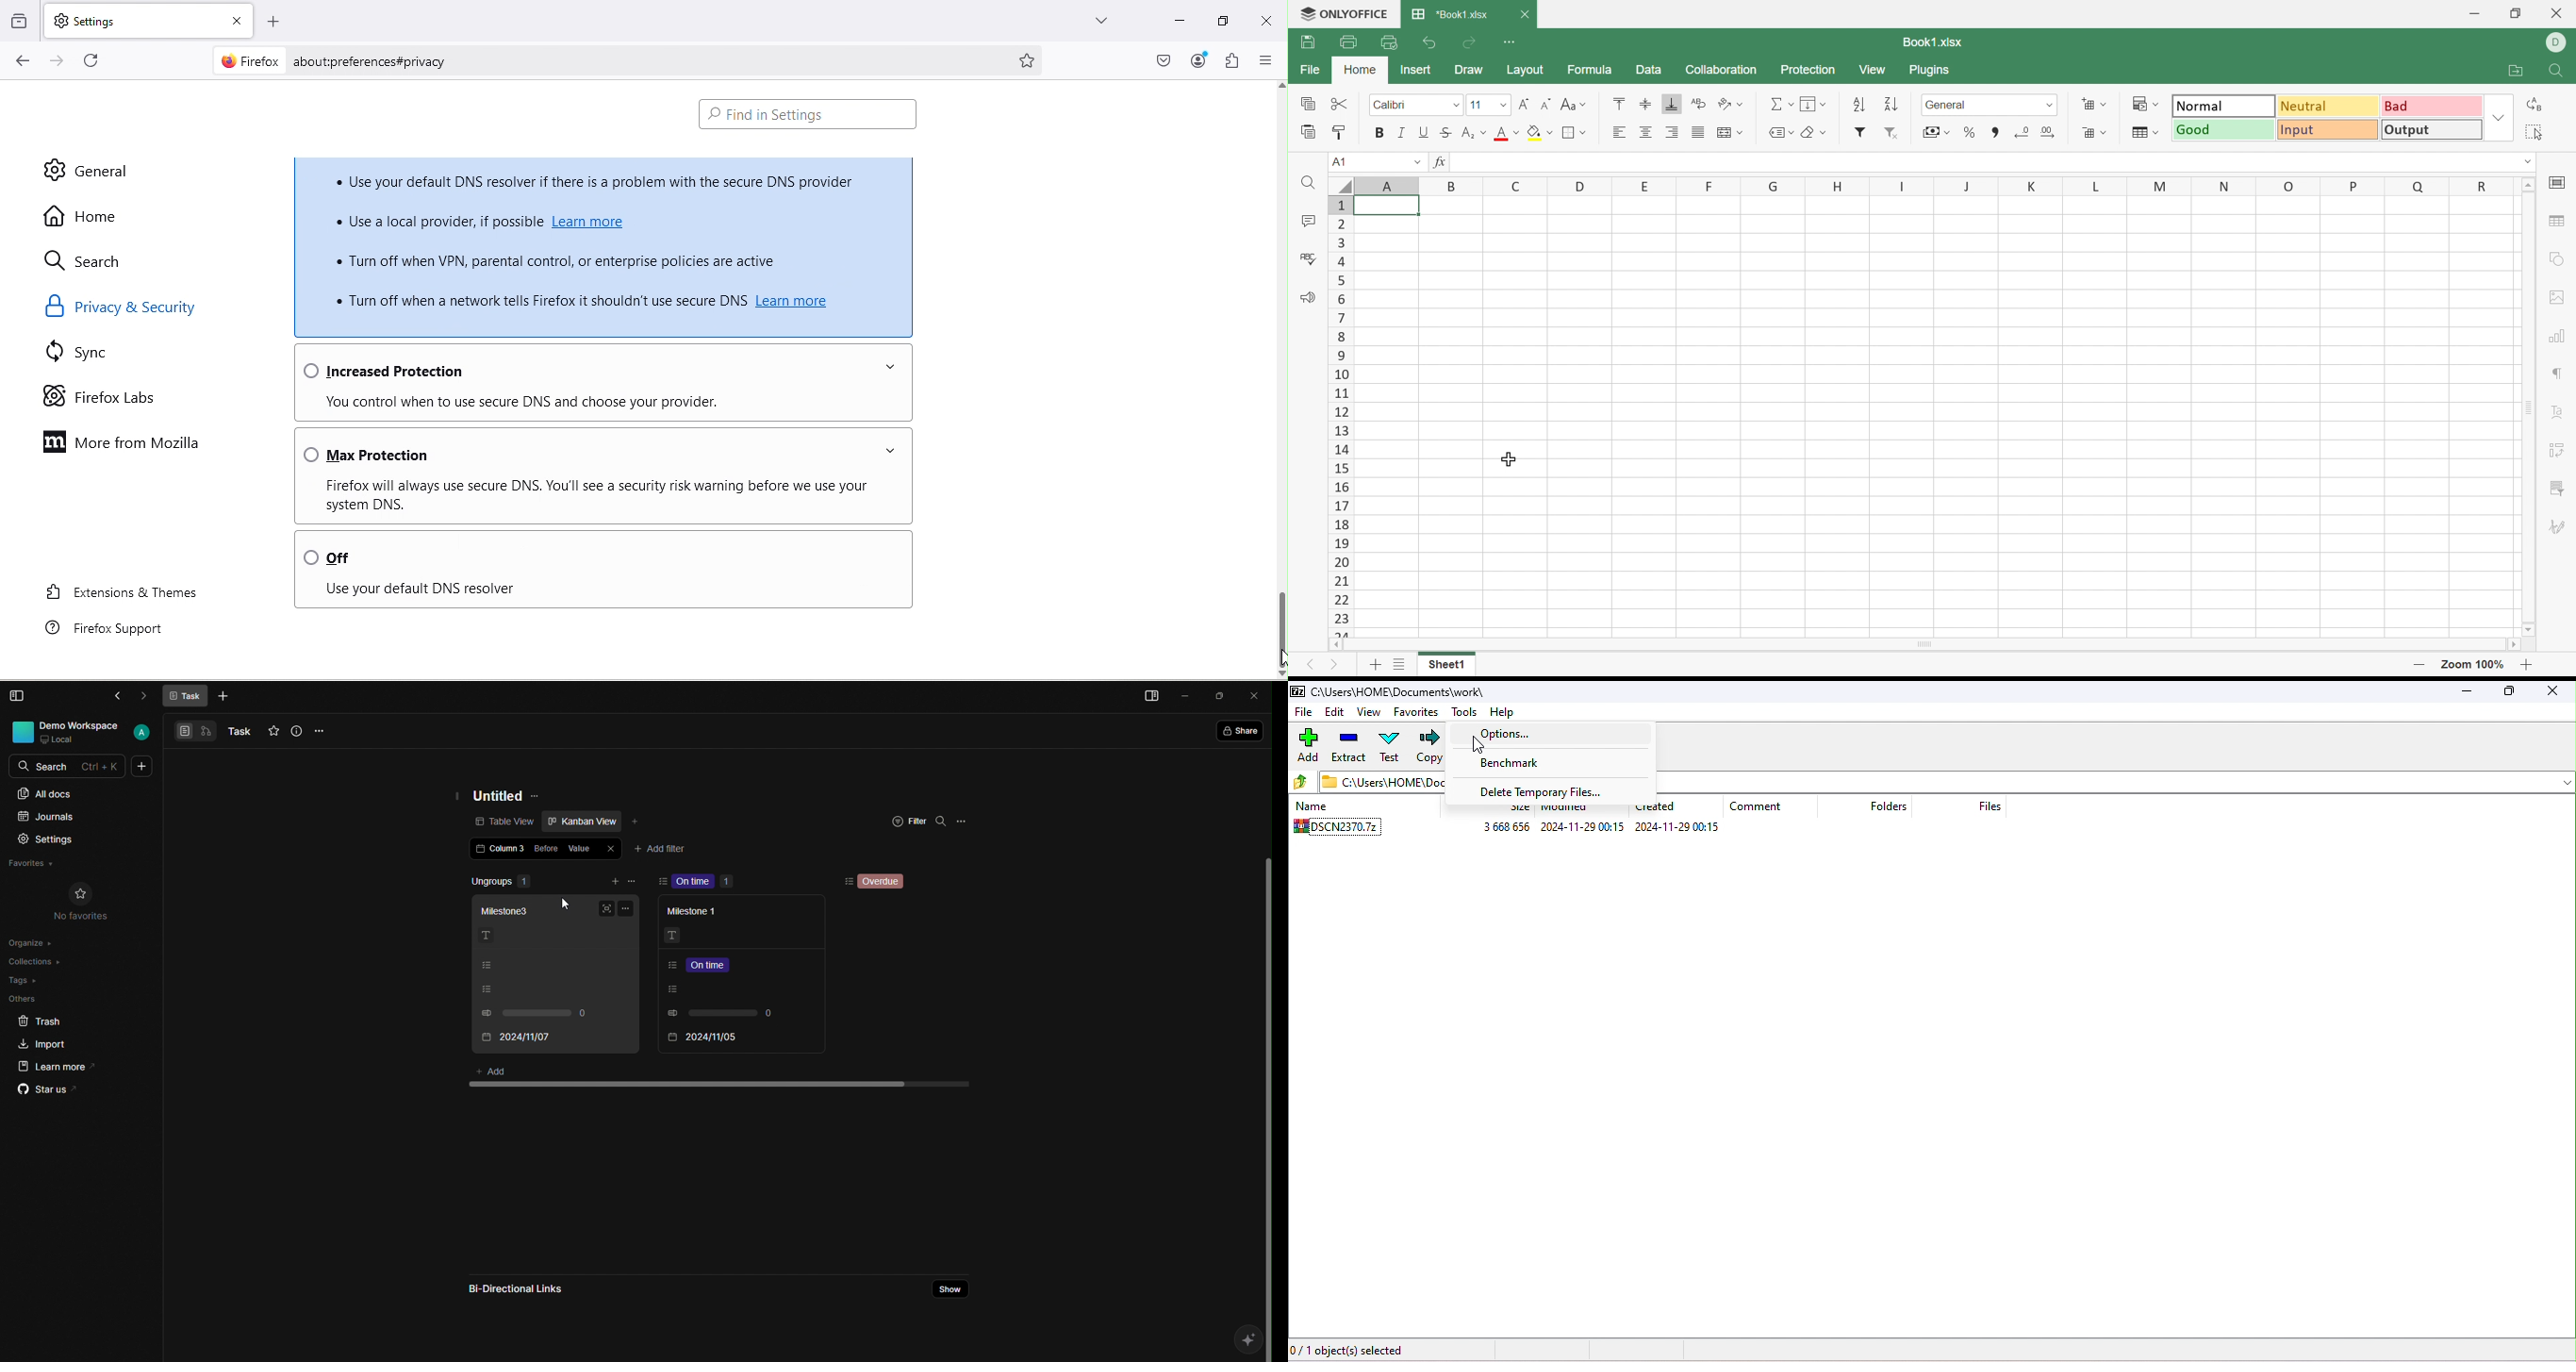  What do you see at coordinates (2561, 296) in the screenshot?
I see `image settings` at bounding box center [2561, 296].